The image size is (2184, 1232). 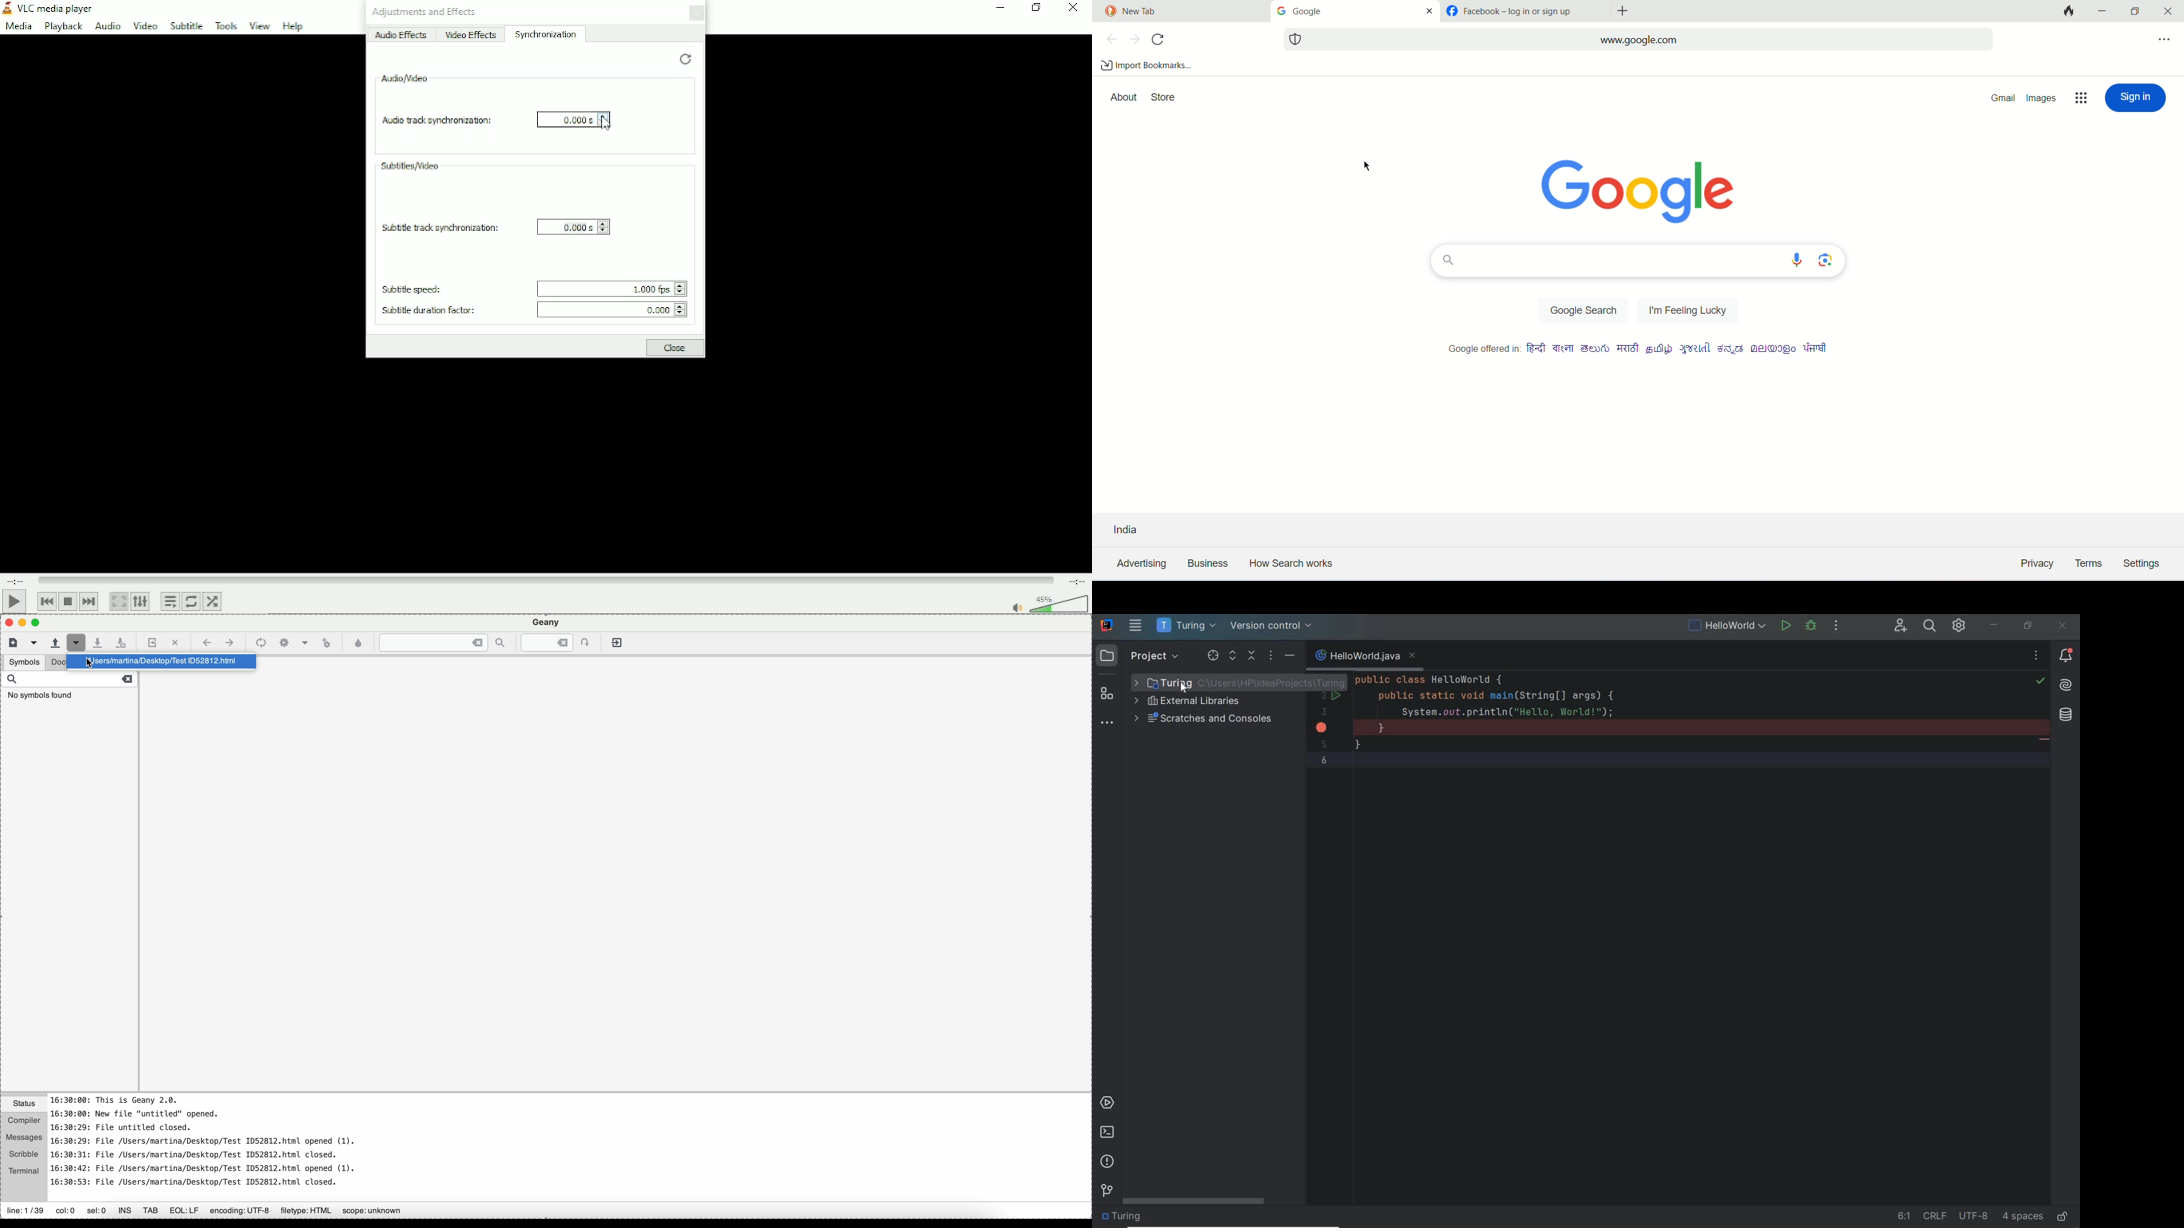 What do you see at coordinates (170, 600) in the screenshot?
I see `Toggle playlist` at bounding box center [170, 600].